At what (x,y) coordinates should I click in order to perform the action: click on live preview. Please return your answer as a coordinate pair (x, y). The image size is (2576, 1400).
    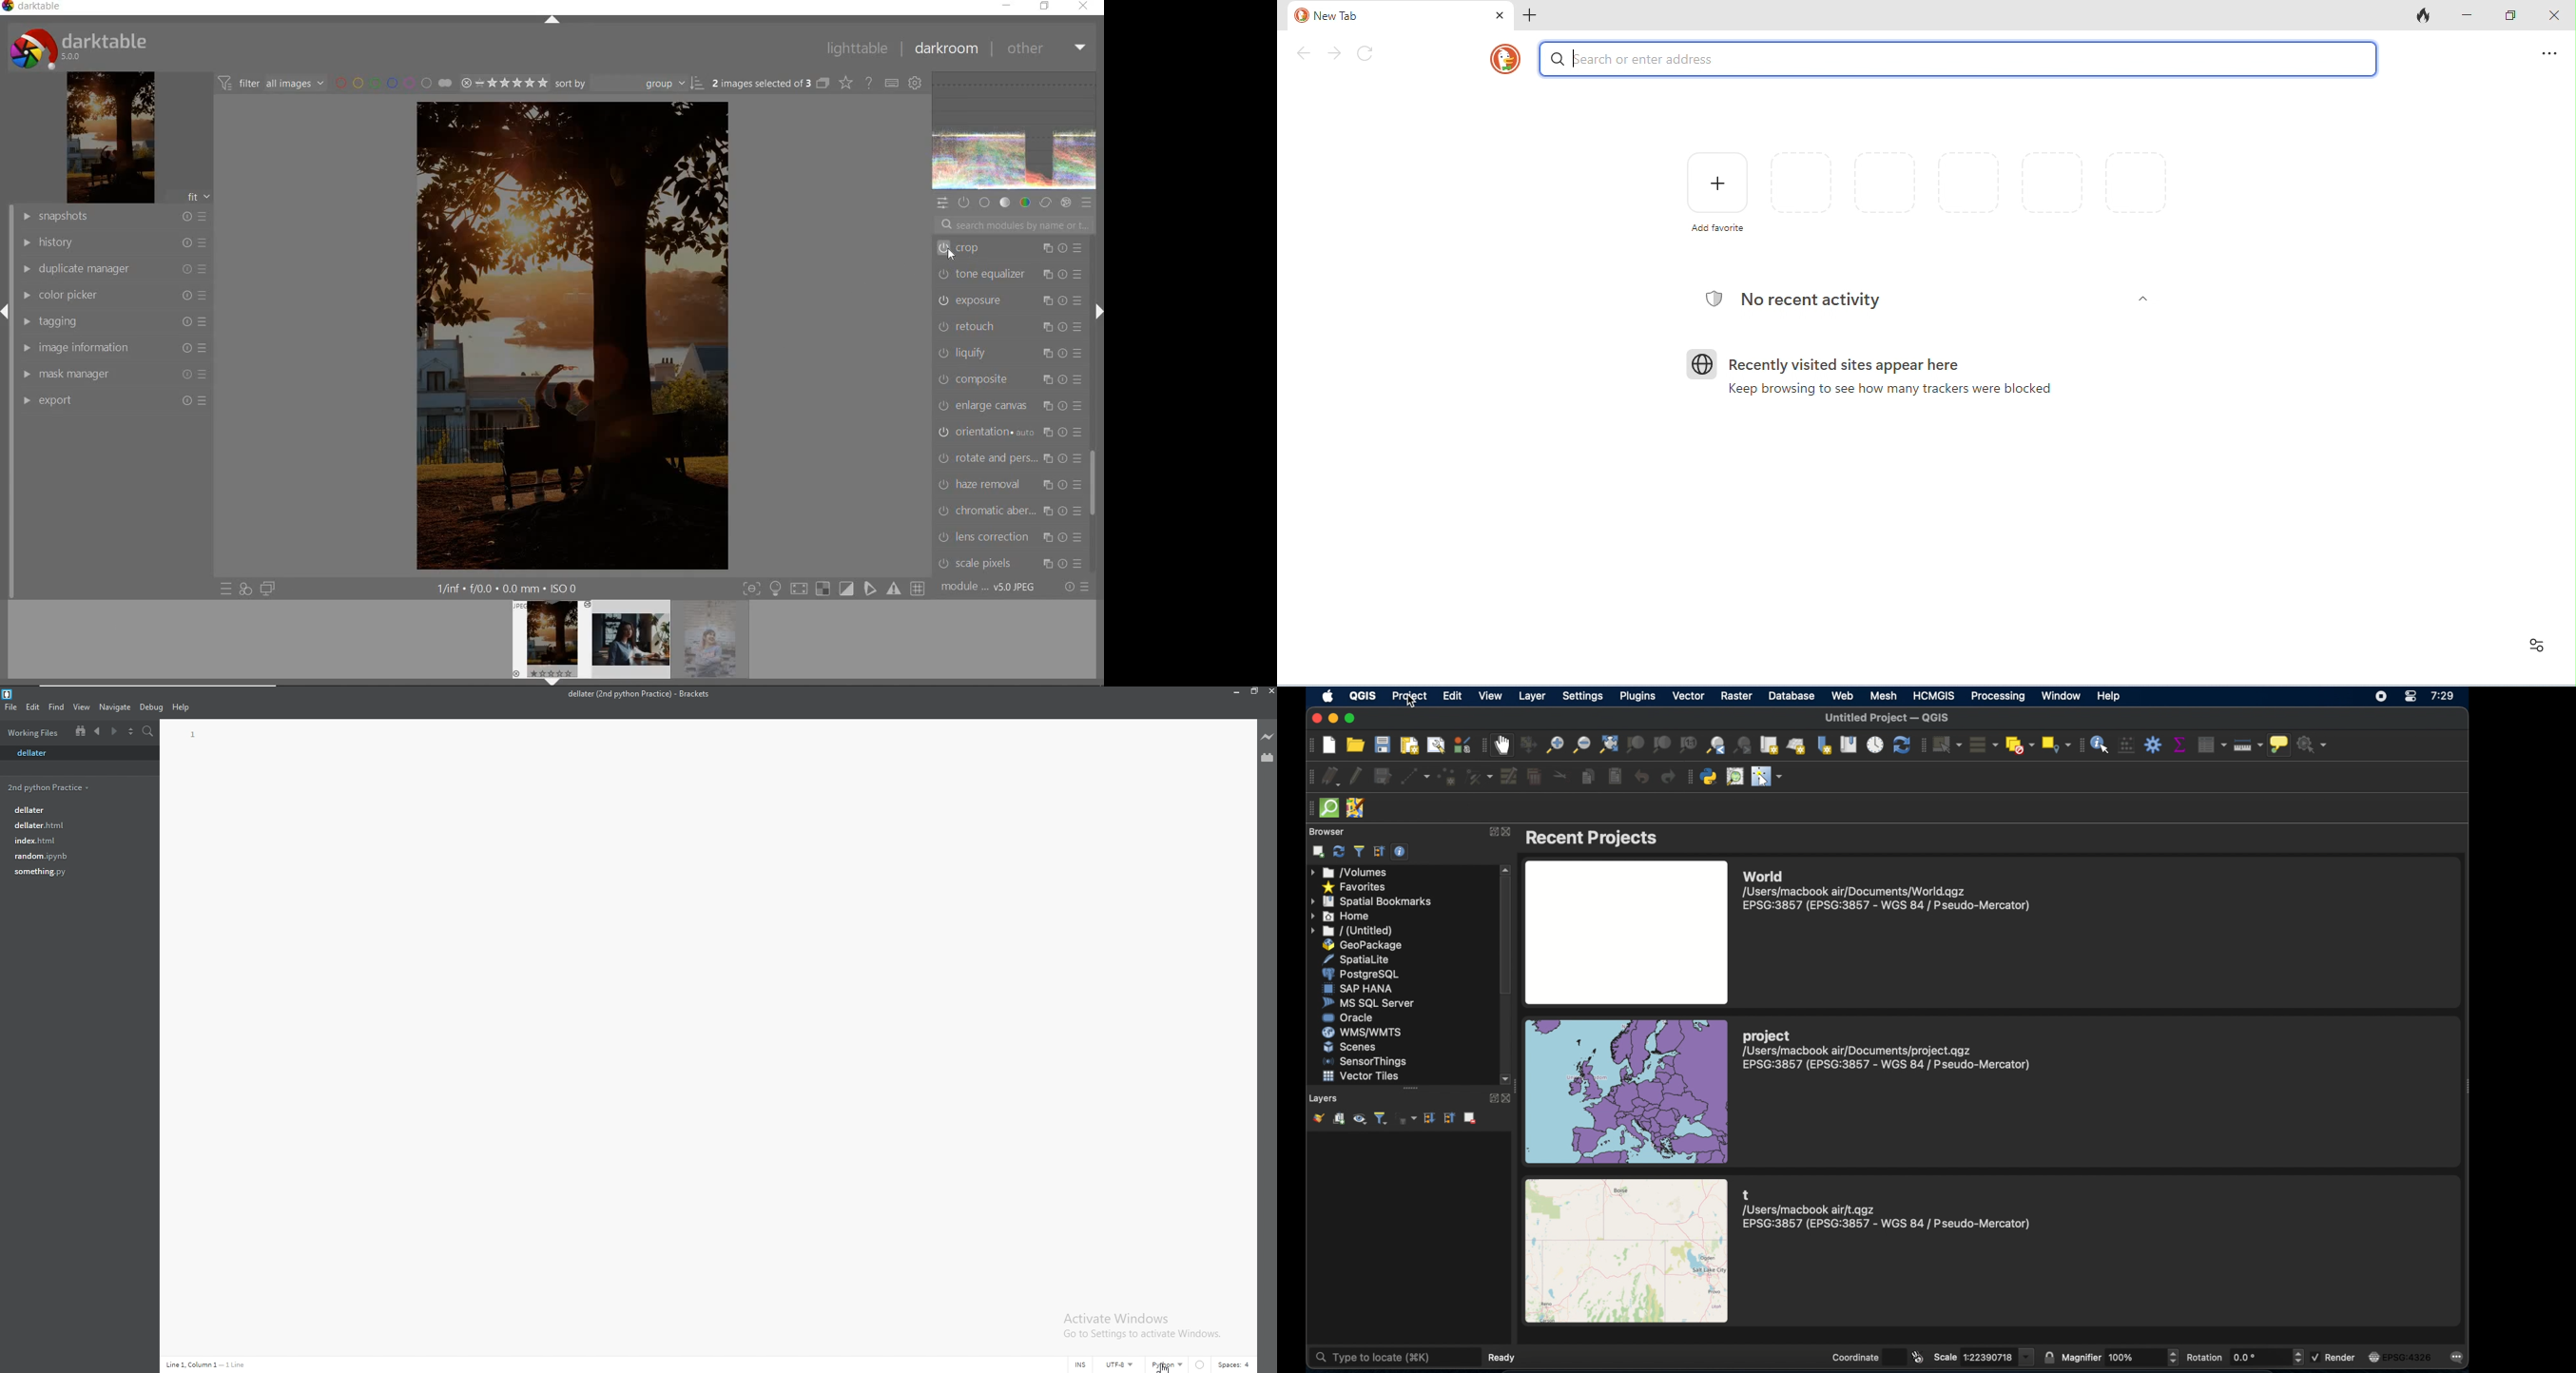
    Looking at the image, I should click on (1268, 736).